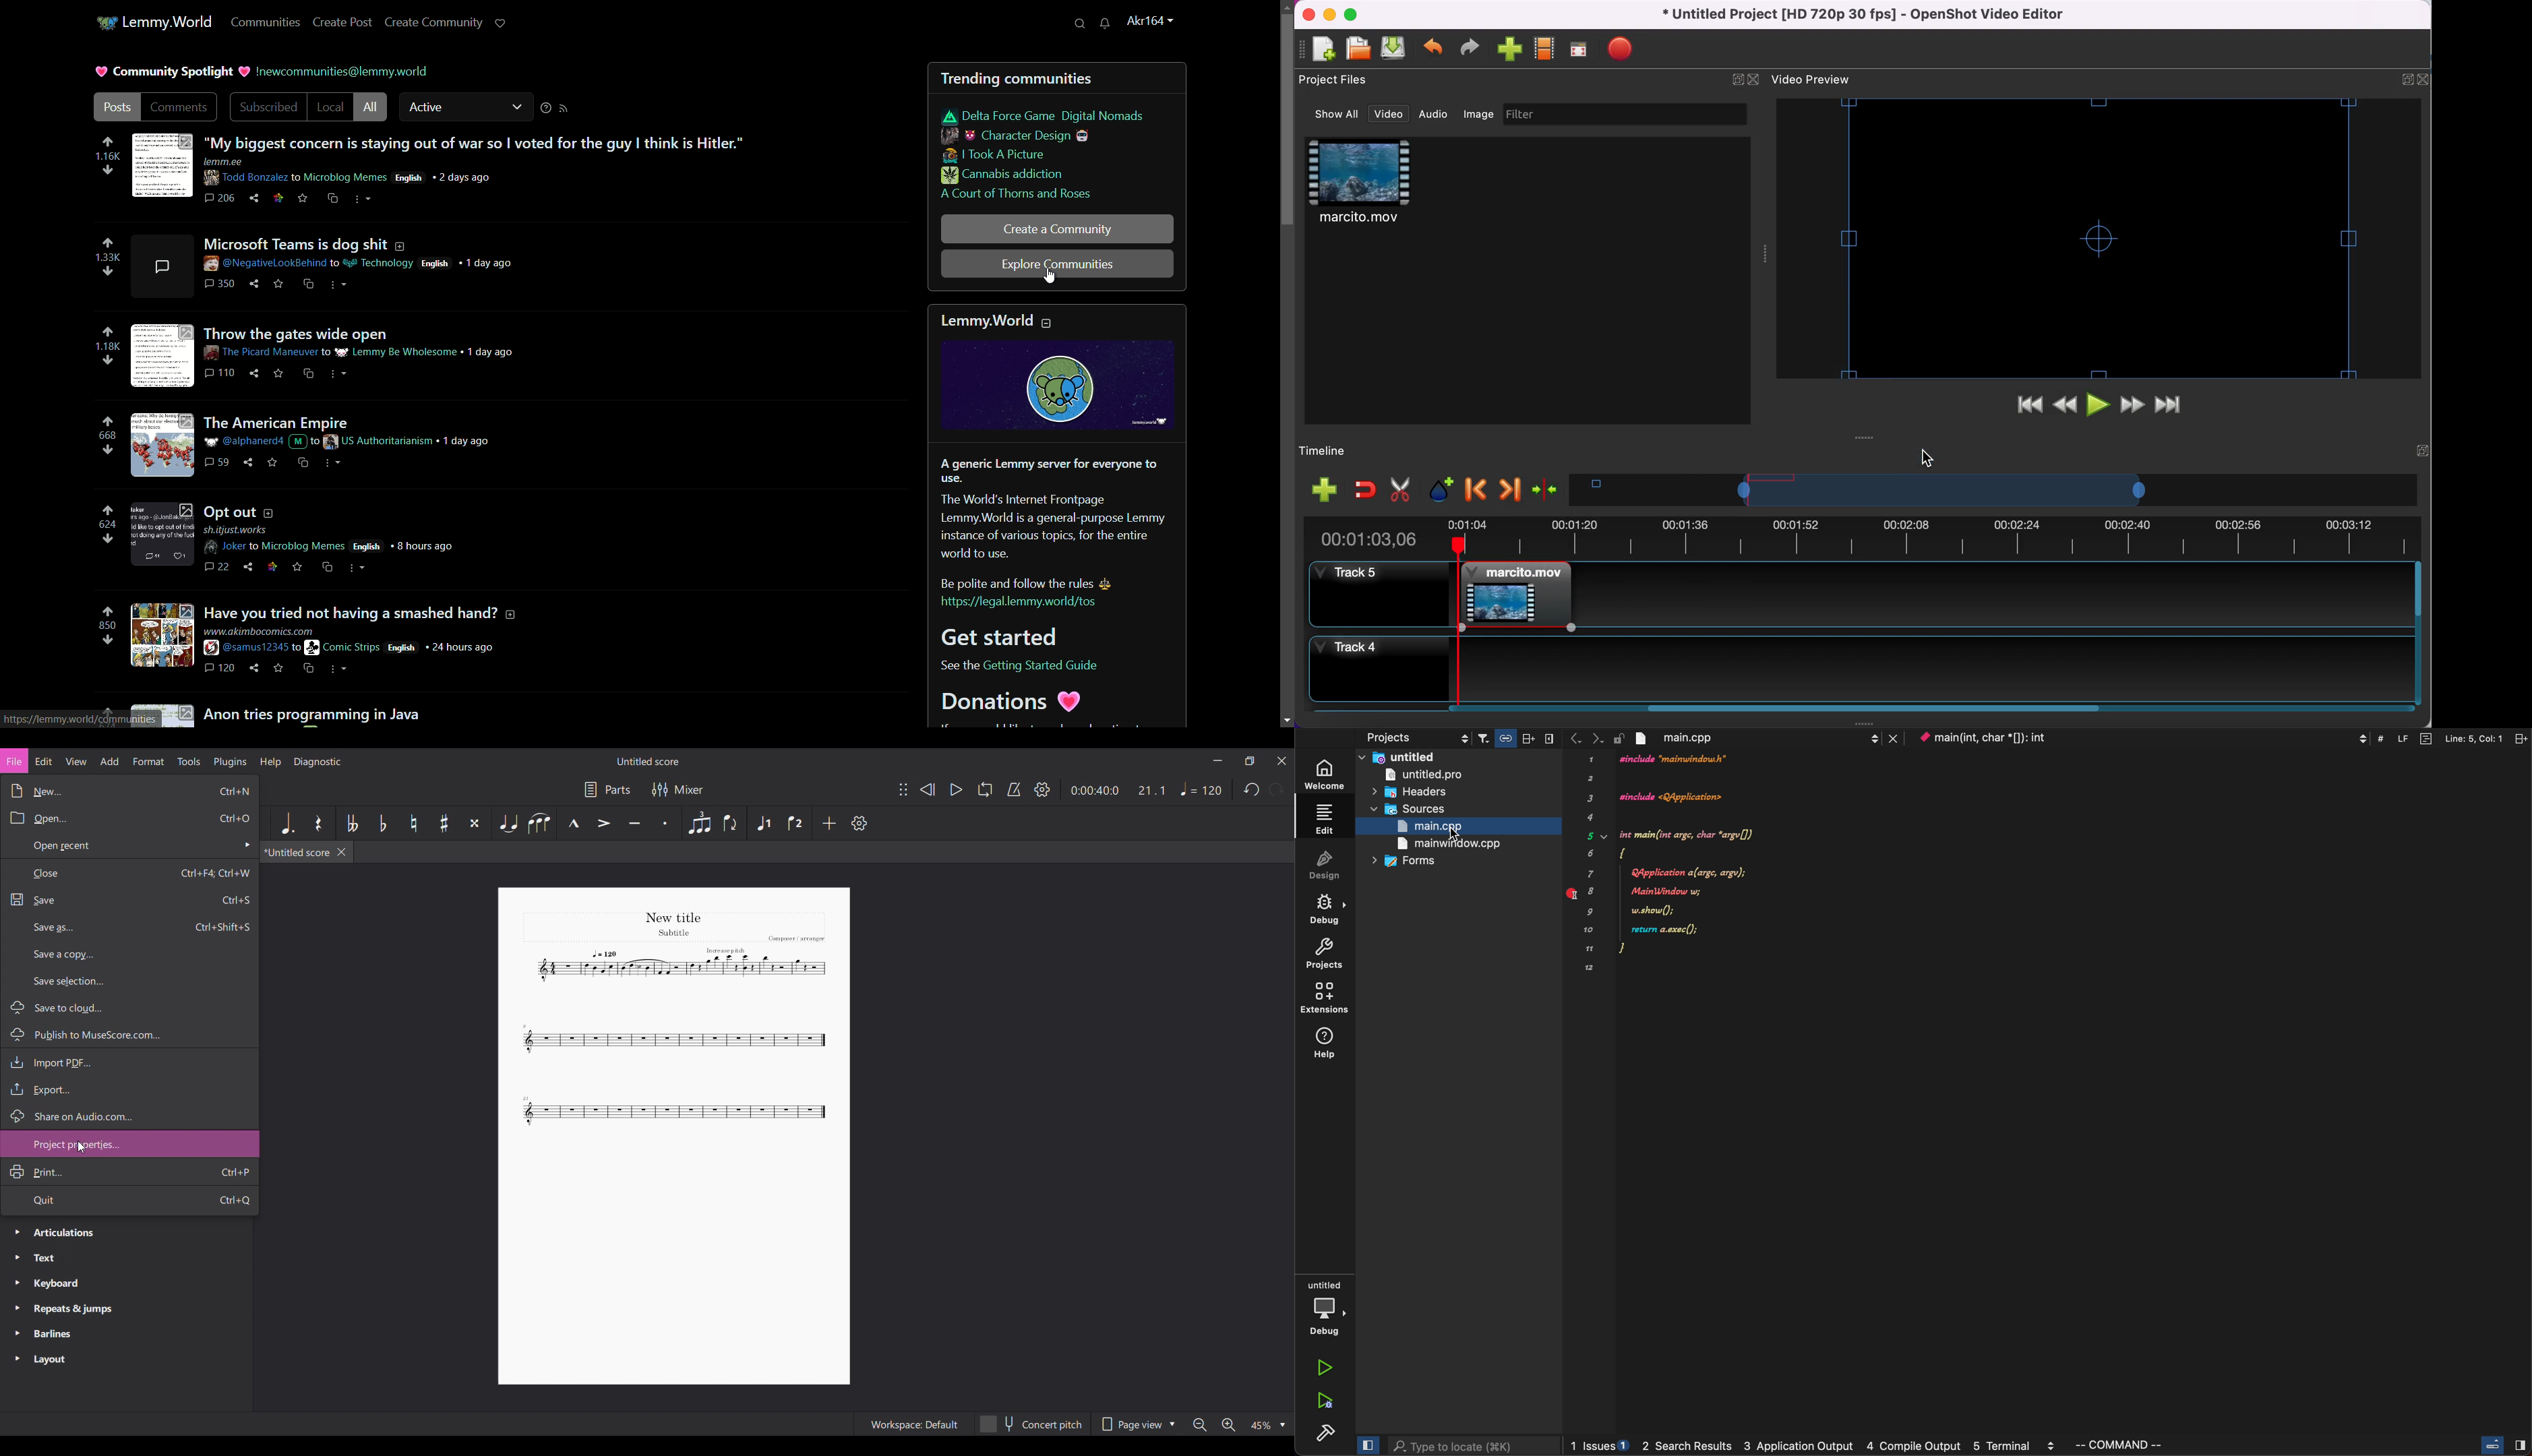  What do you see at coordinates (479, 141) in the screenshot?
I see `post-1` at bounding box center [479, 141].